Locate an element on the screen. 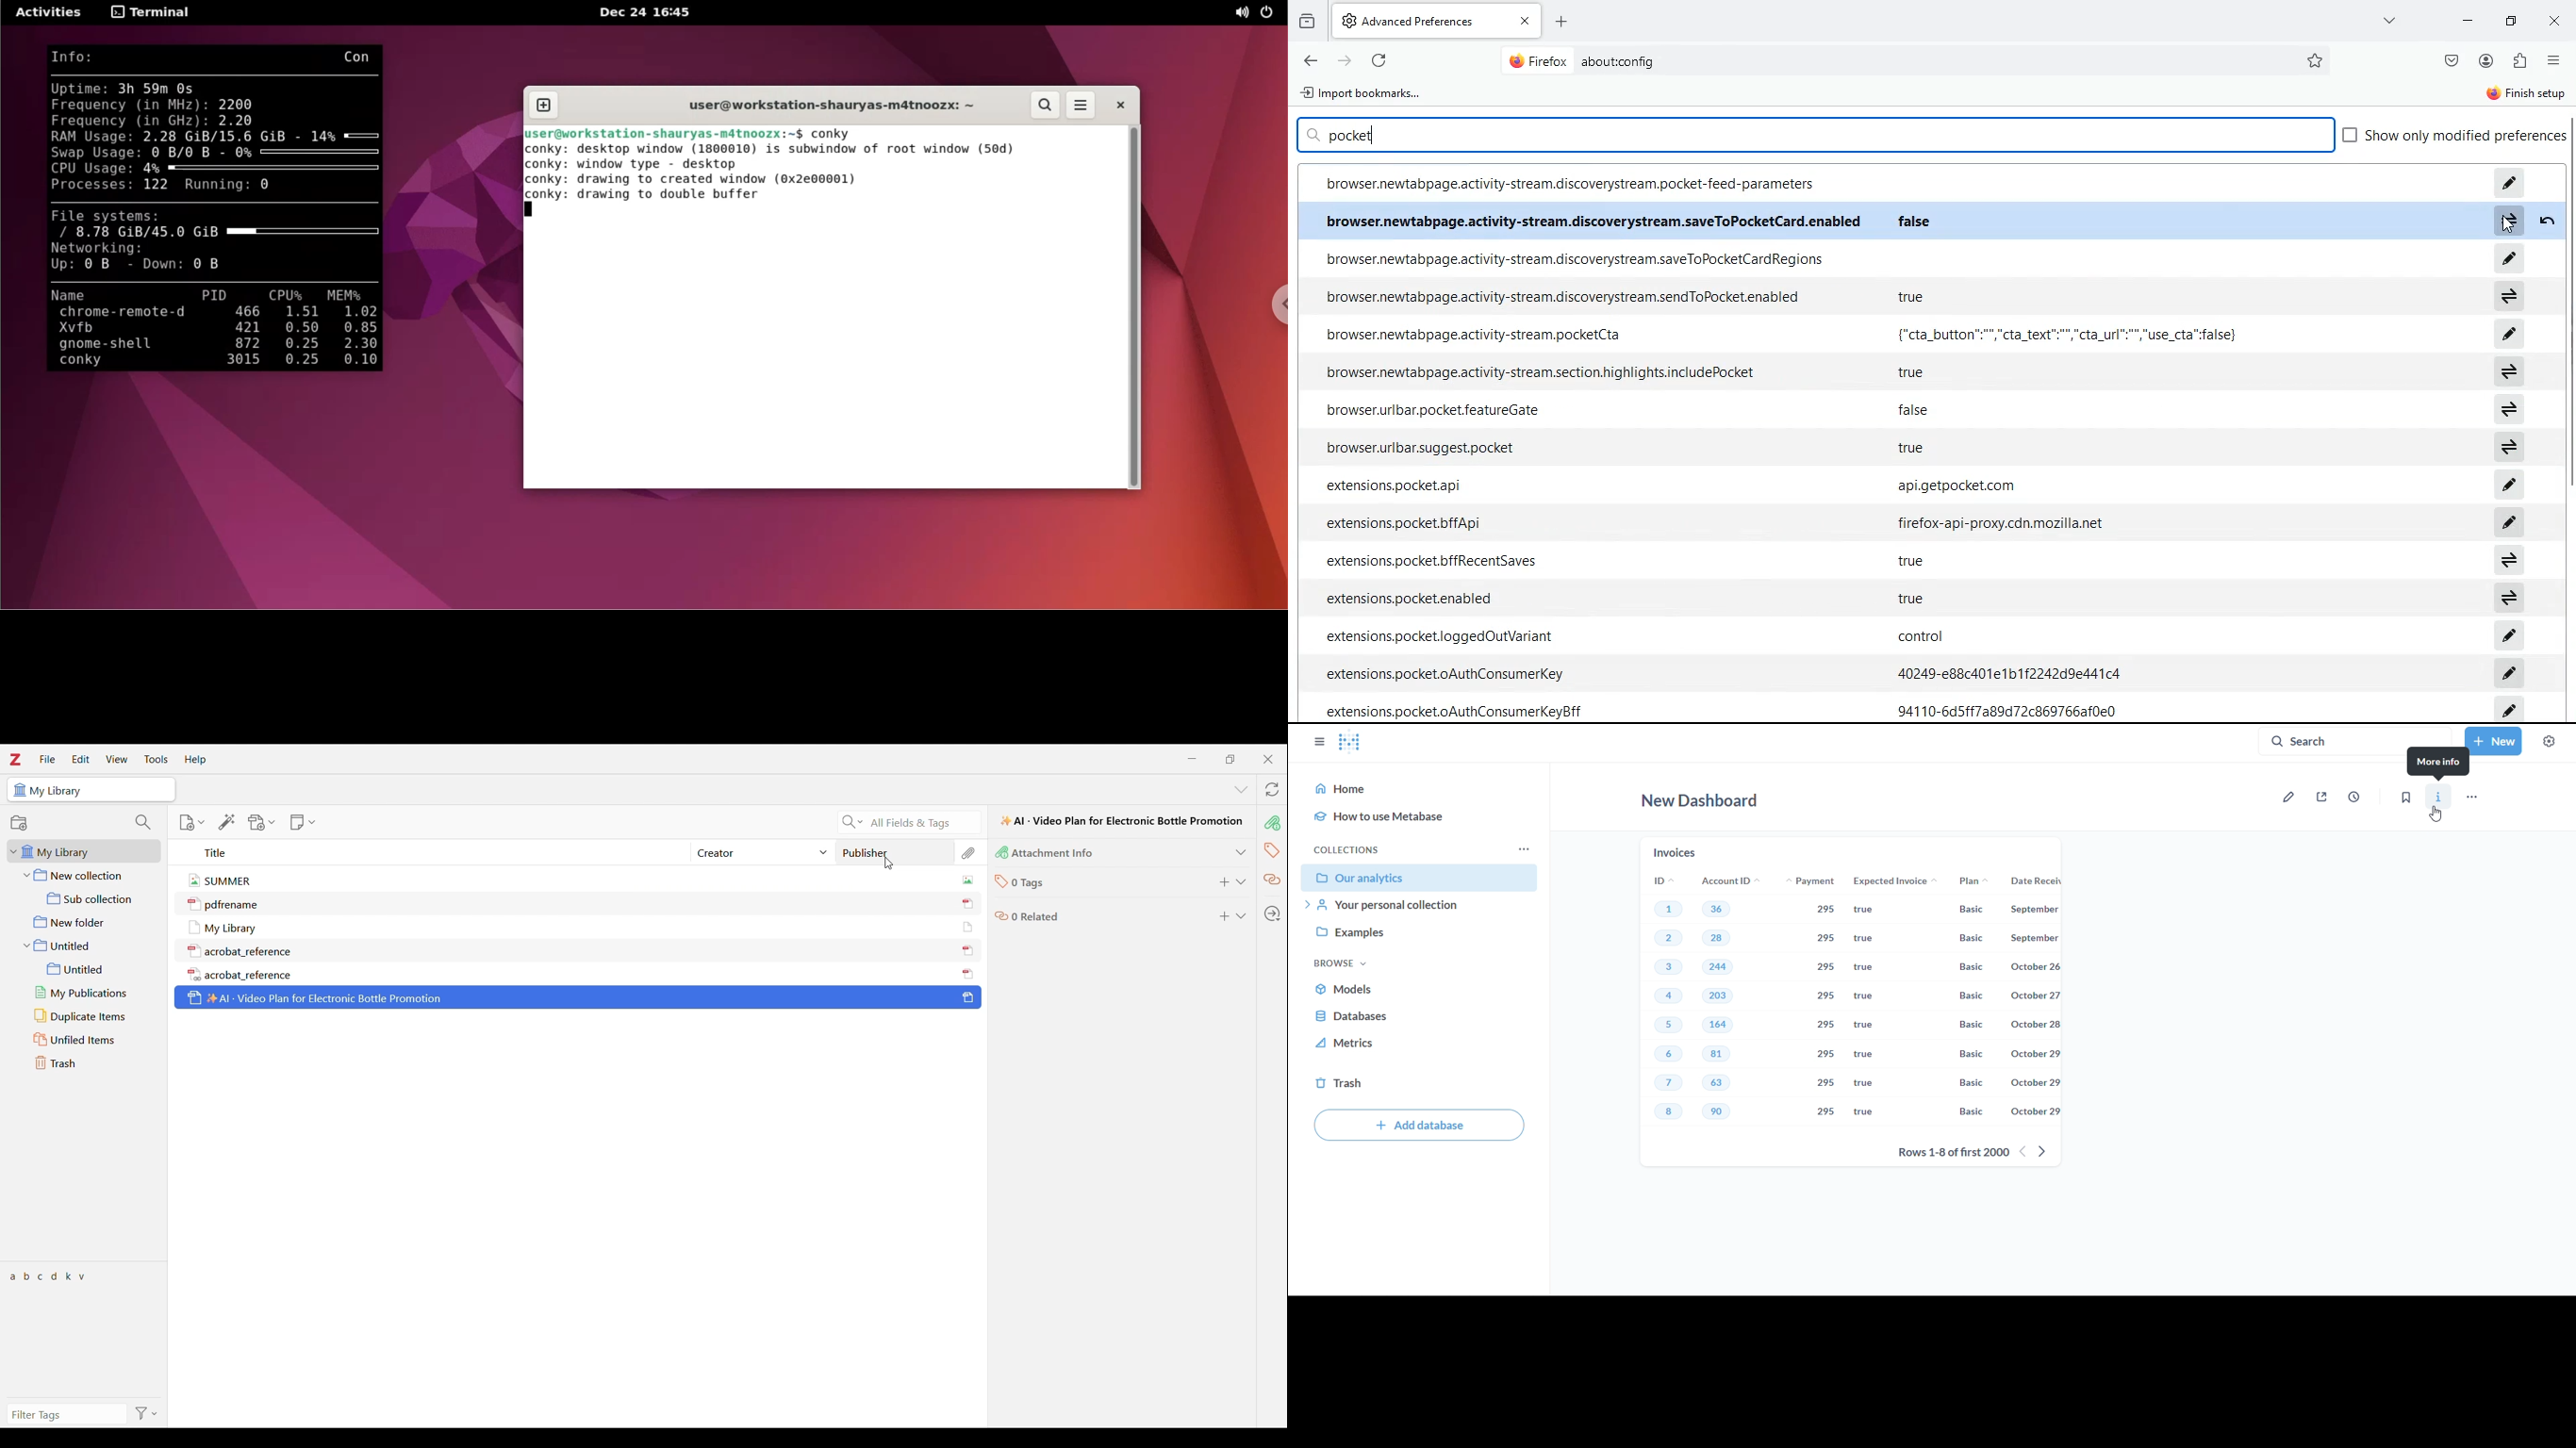  switch is located at coordinates (2512, 448).